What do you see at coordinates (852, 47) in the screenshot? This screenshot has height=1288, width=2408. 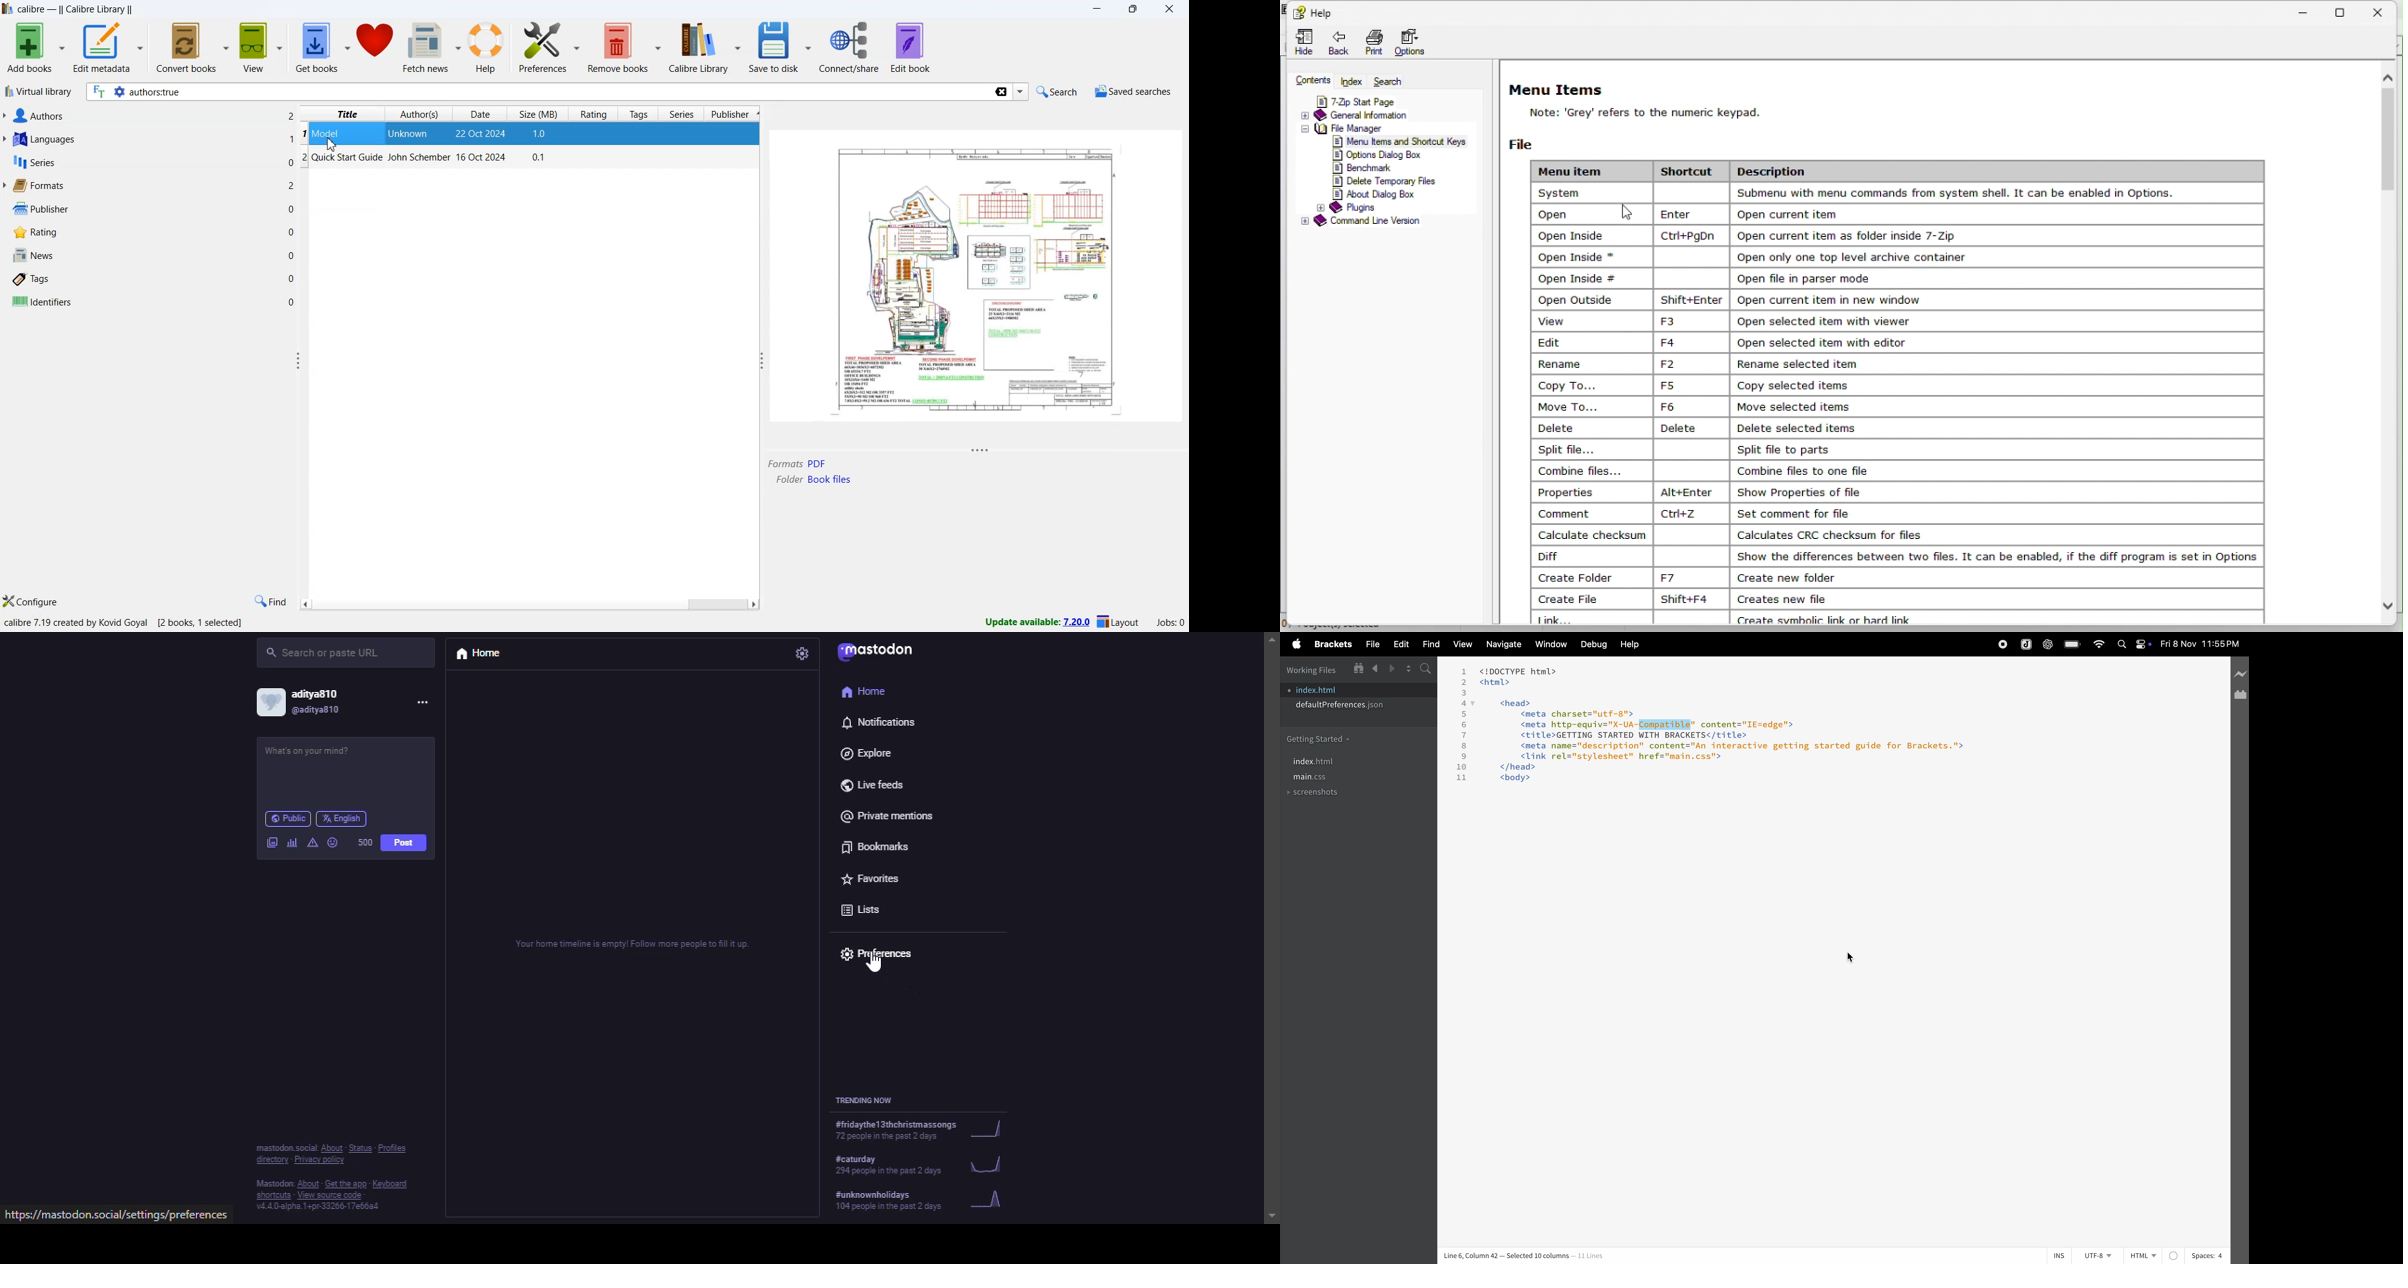 I see `connect/share` at bounding box center [852, 47].